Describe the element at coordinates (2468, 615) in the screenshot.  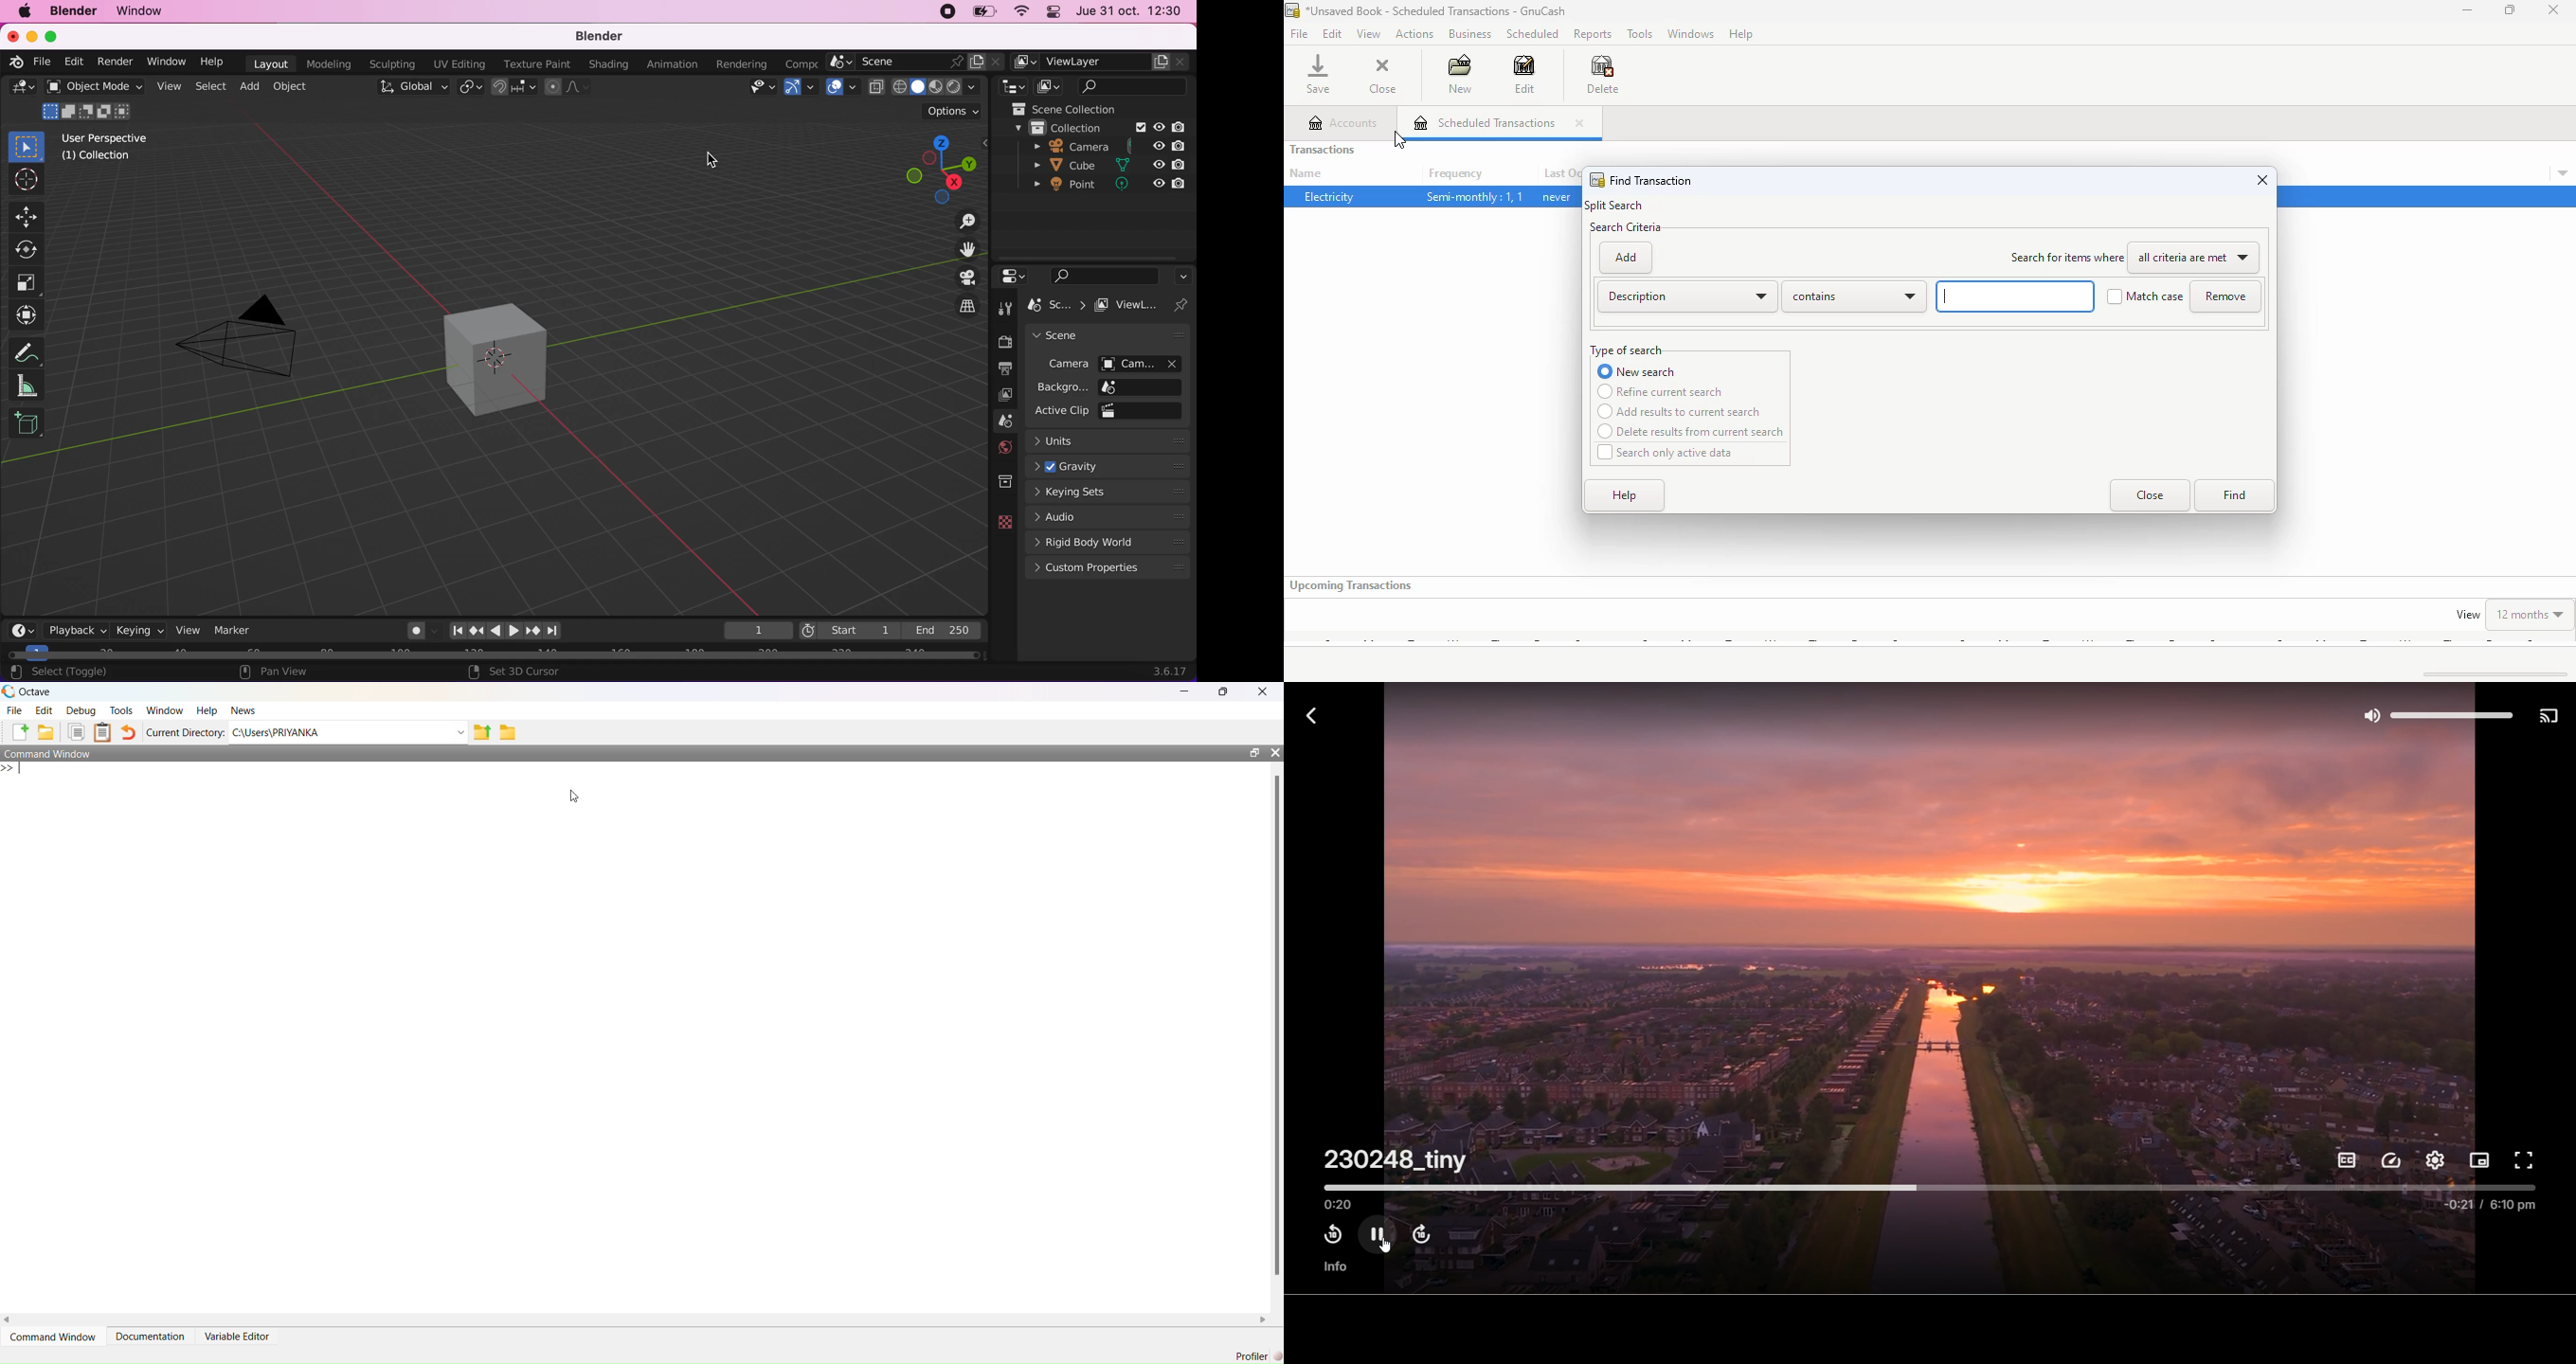
I see `view` at that location.